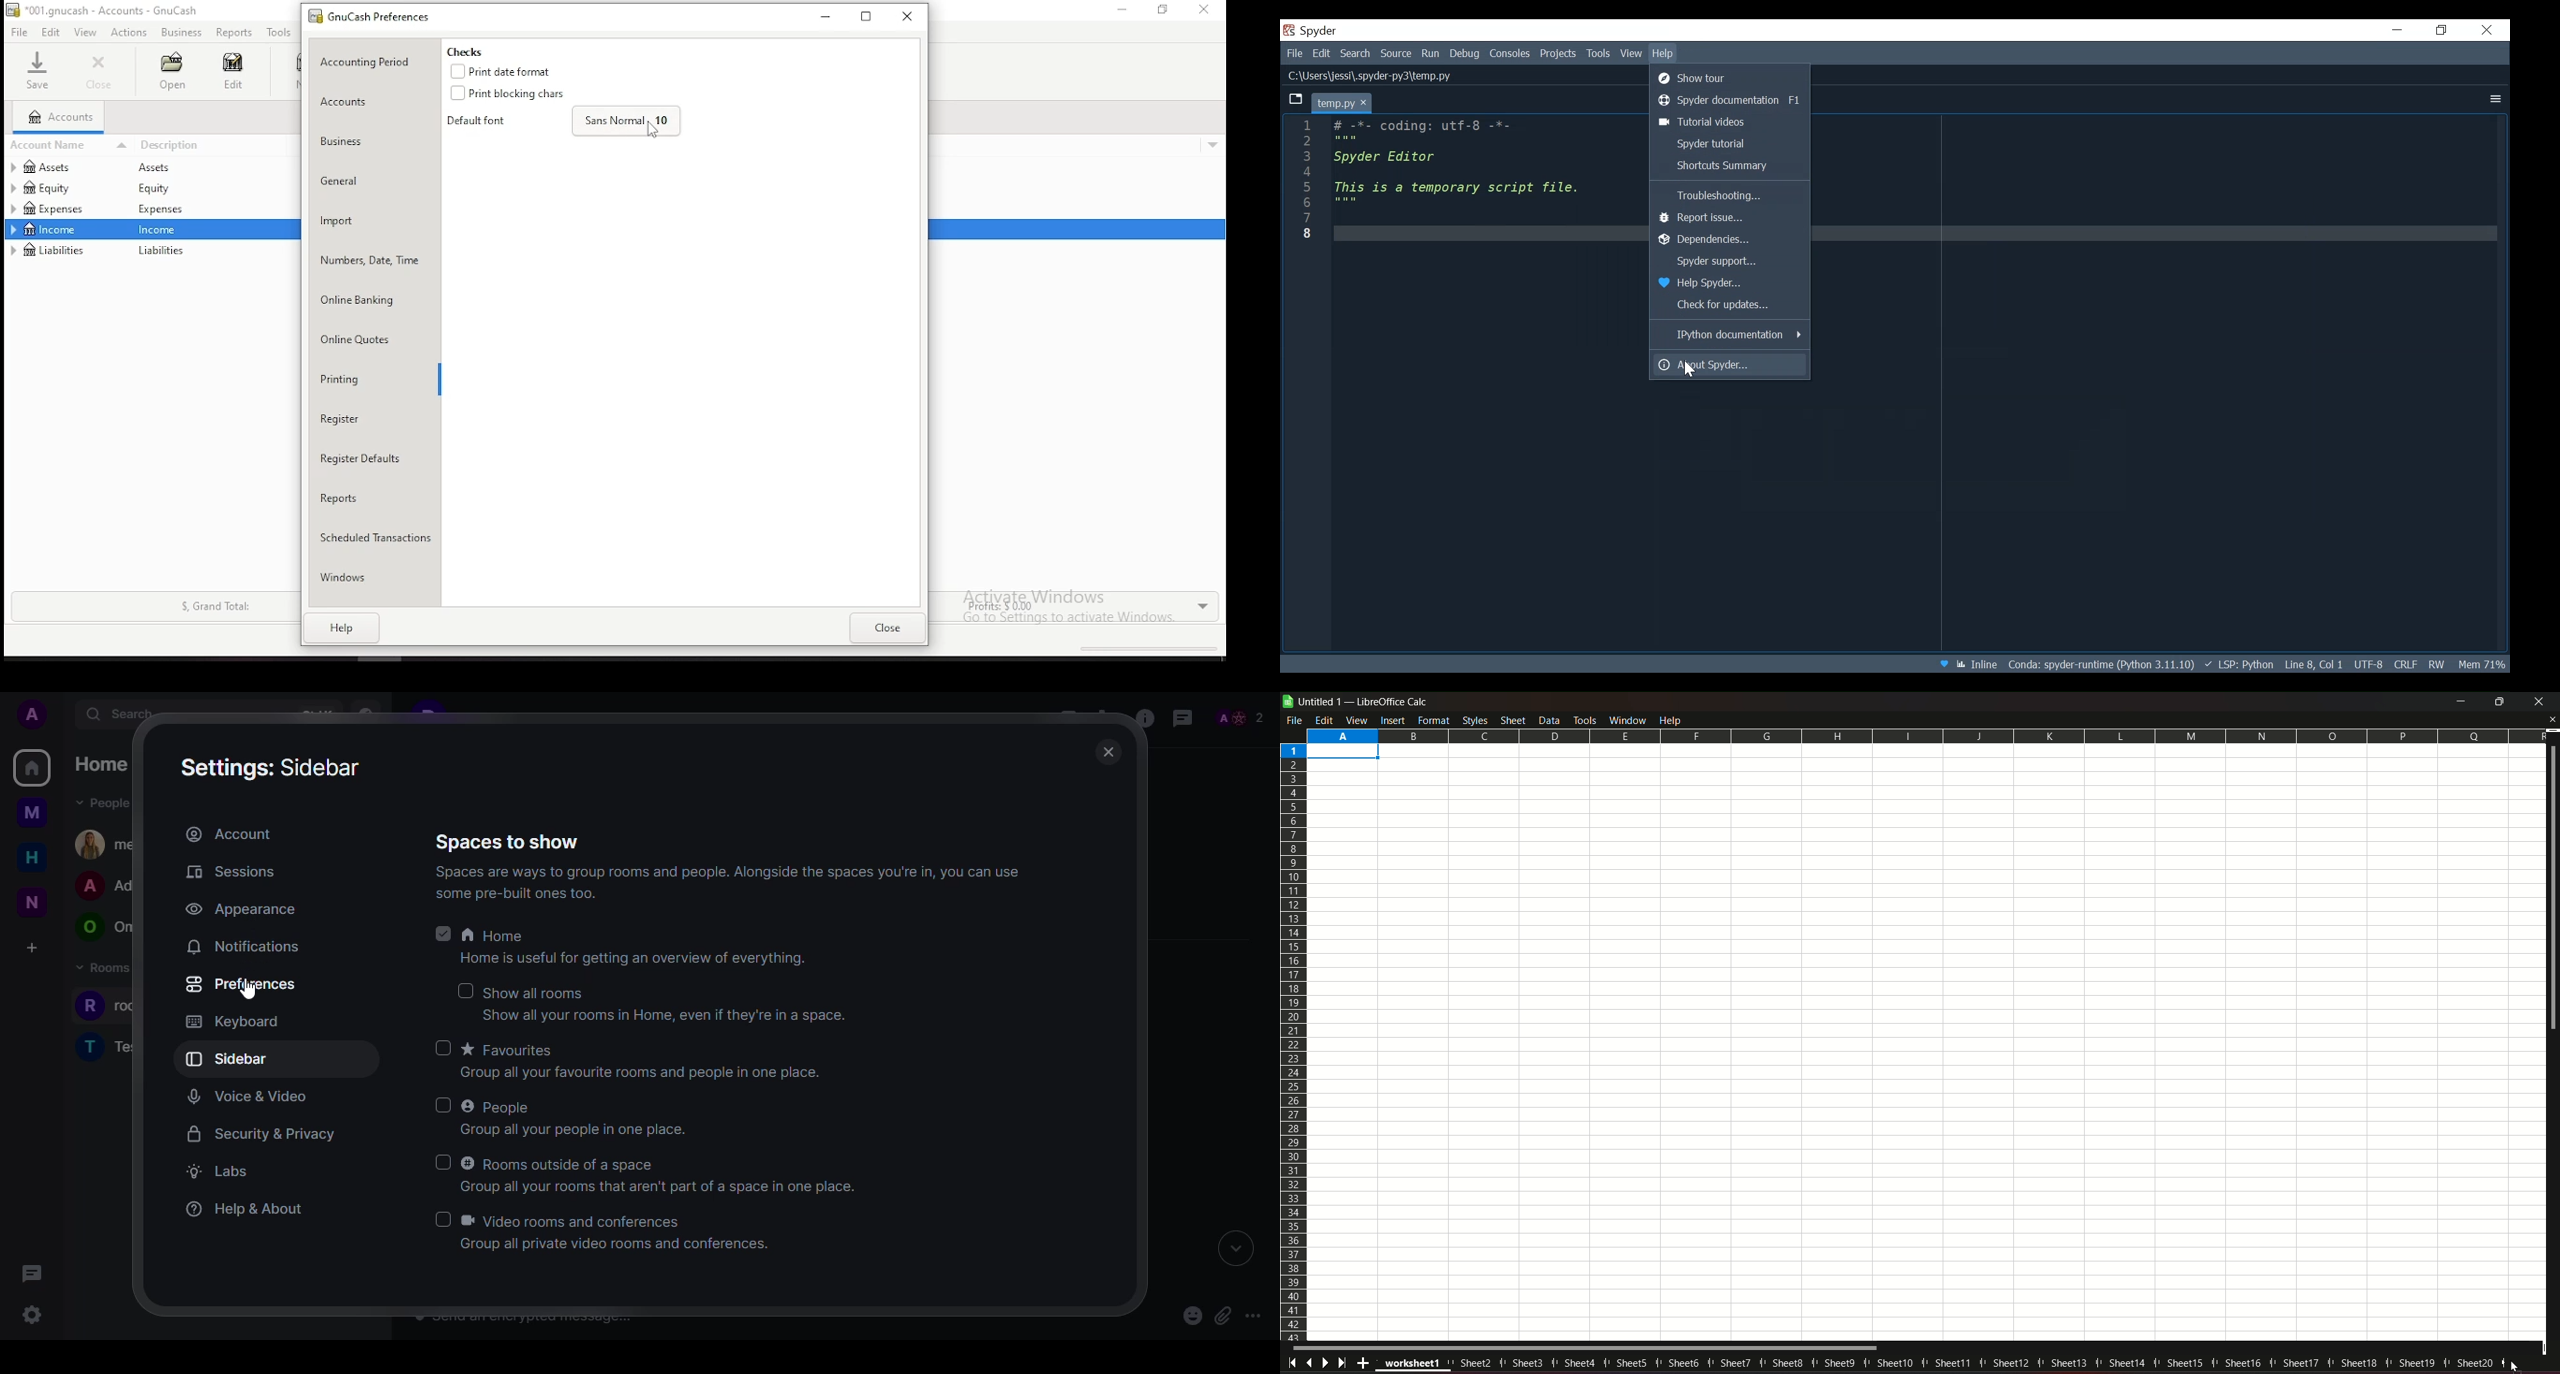 The width and height of the screenshot is (2576, 1400). What do you see at coordinates (346, 182) in the screenshot?
I see `general` at bounding box center [346, 182].